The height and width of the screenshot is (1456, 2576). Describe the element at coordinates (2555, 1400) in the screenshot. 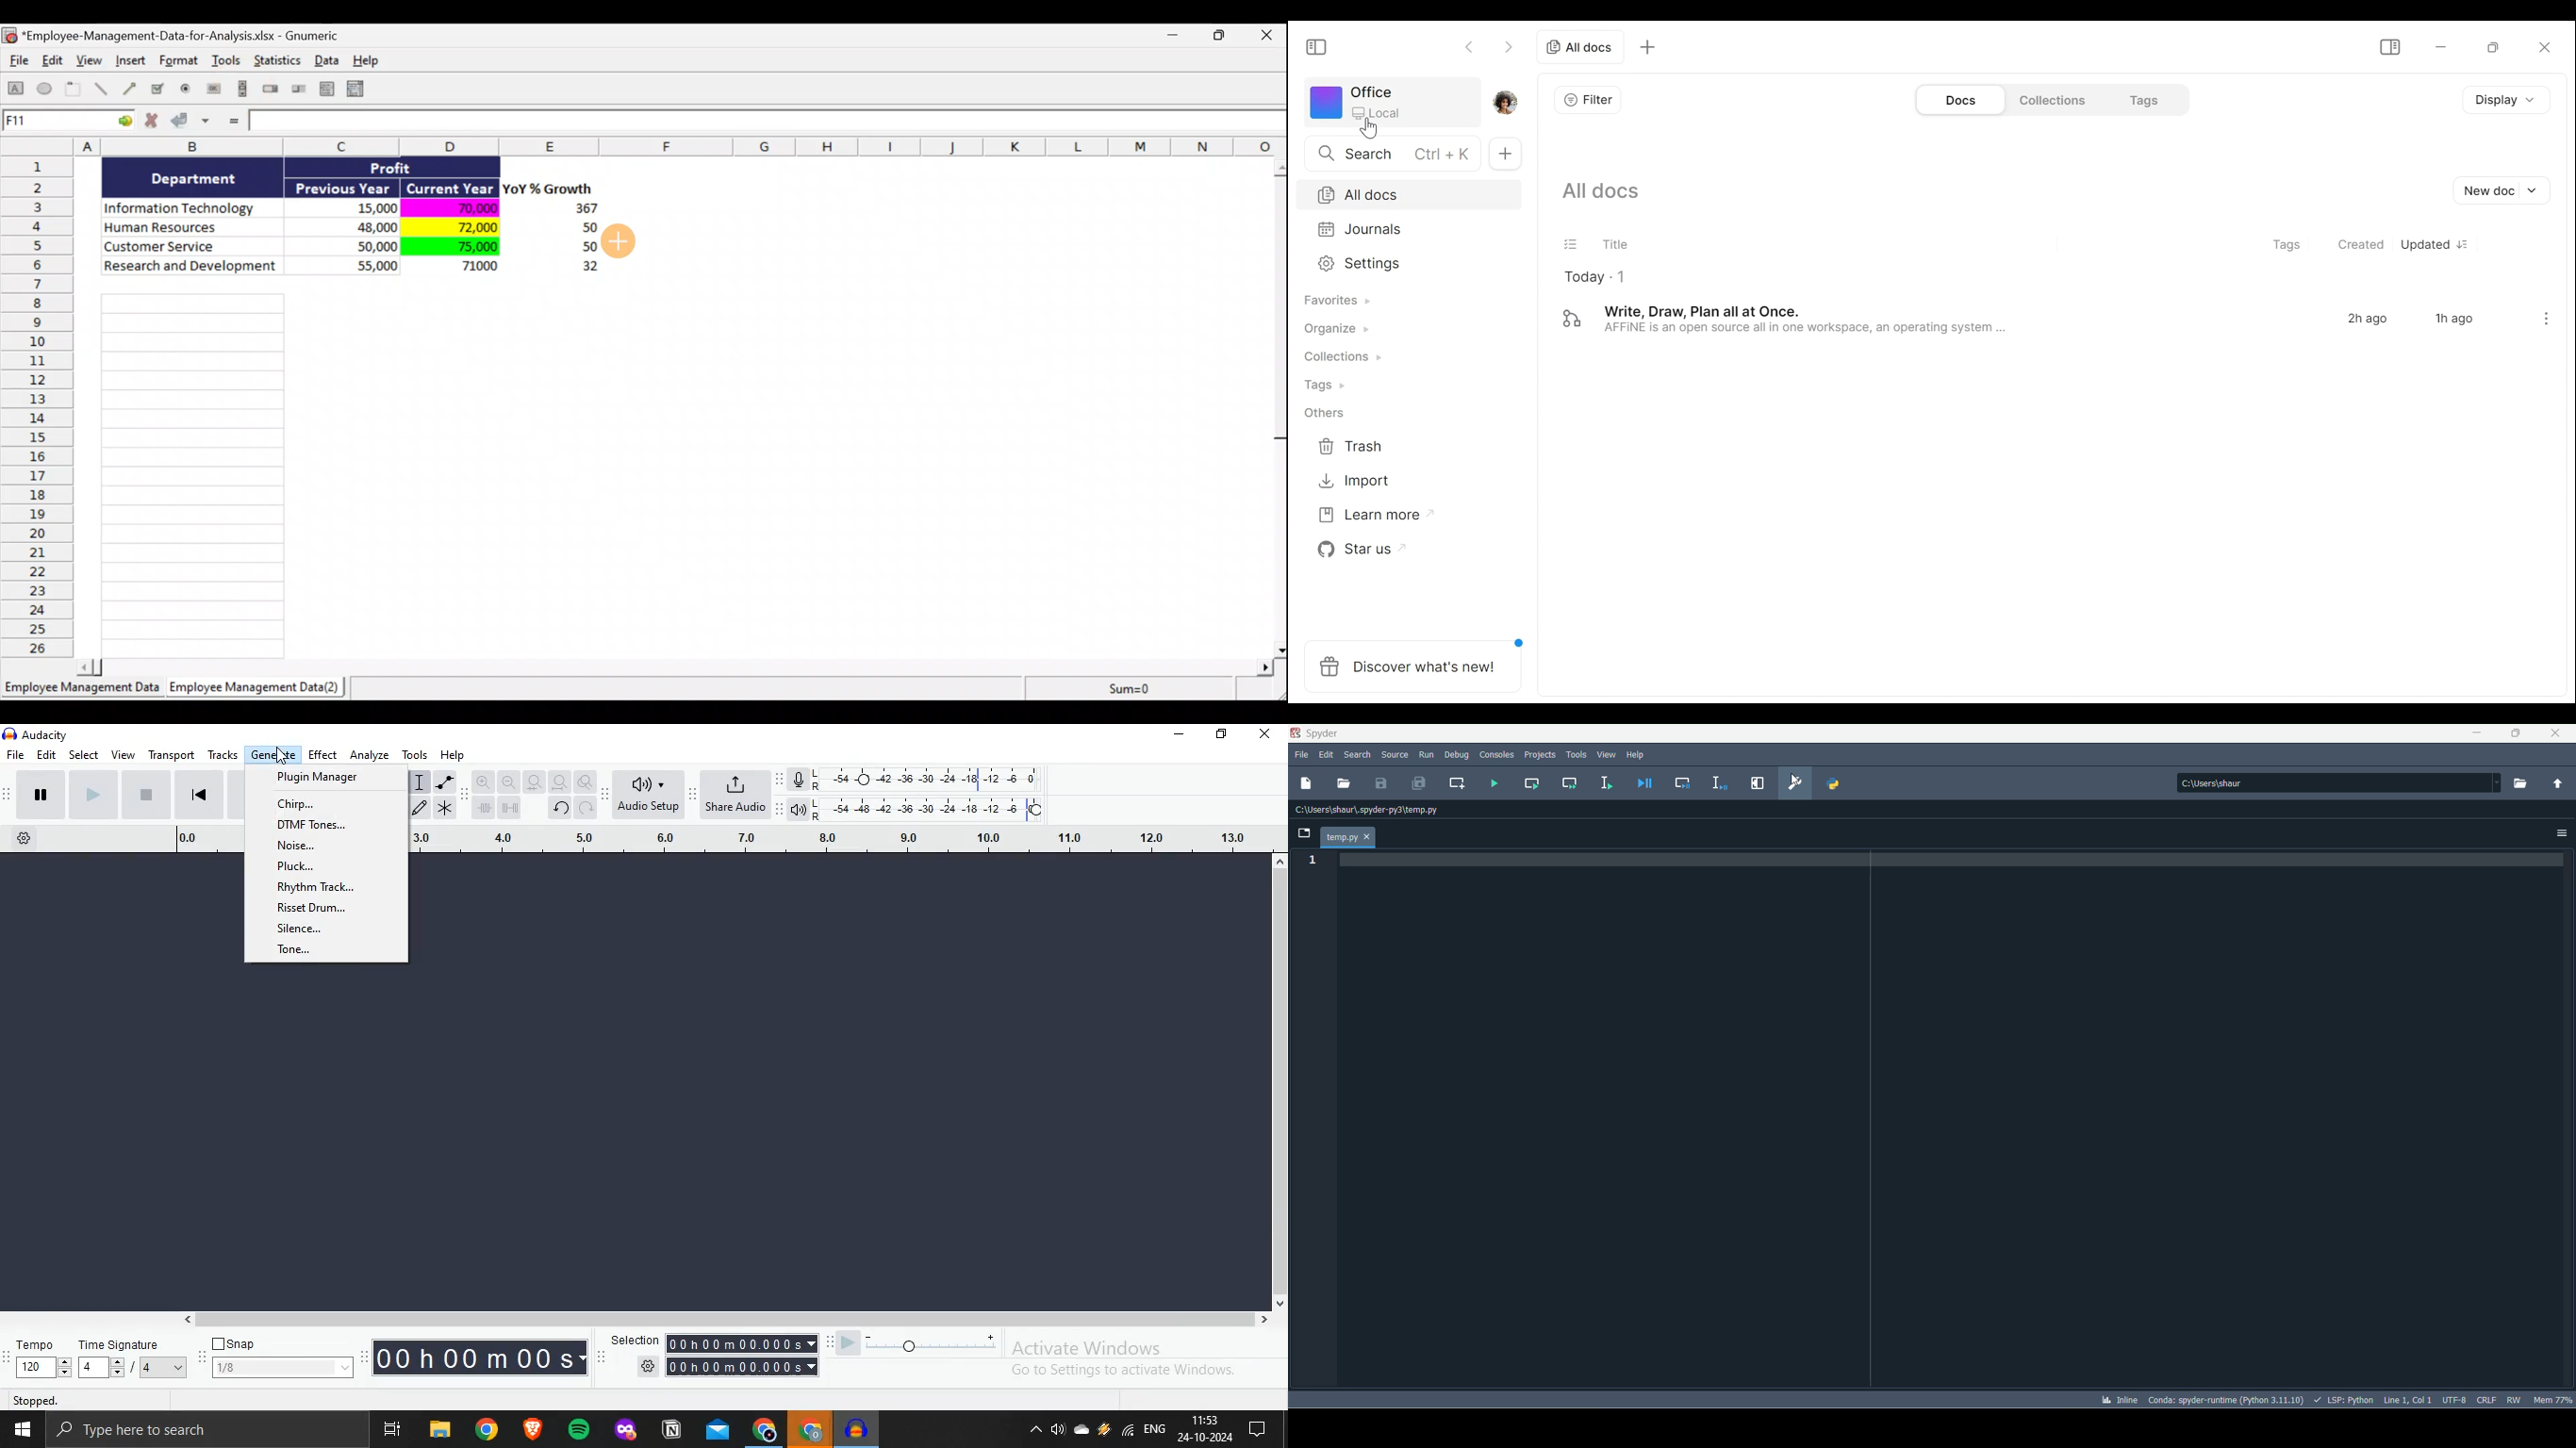

I see `memory usage` at that location.